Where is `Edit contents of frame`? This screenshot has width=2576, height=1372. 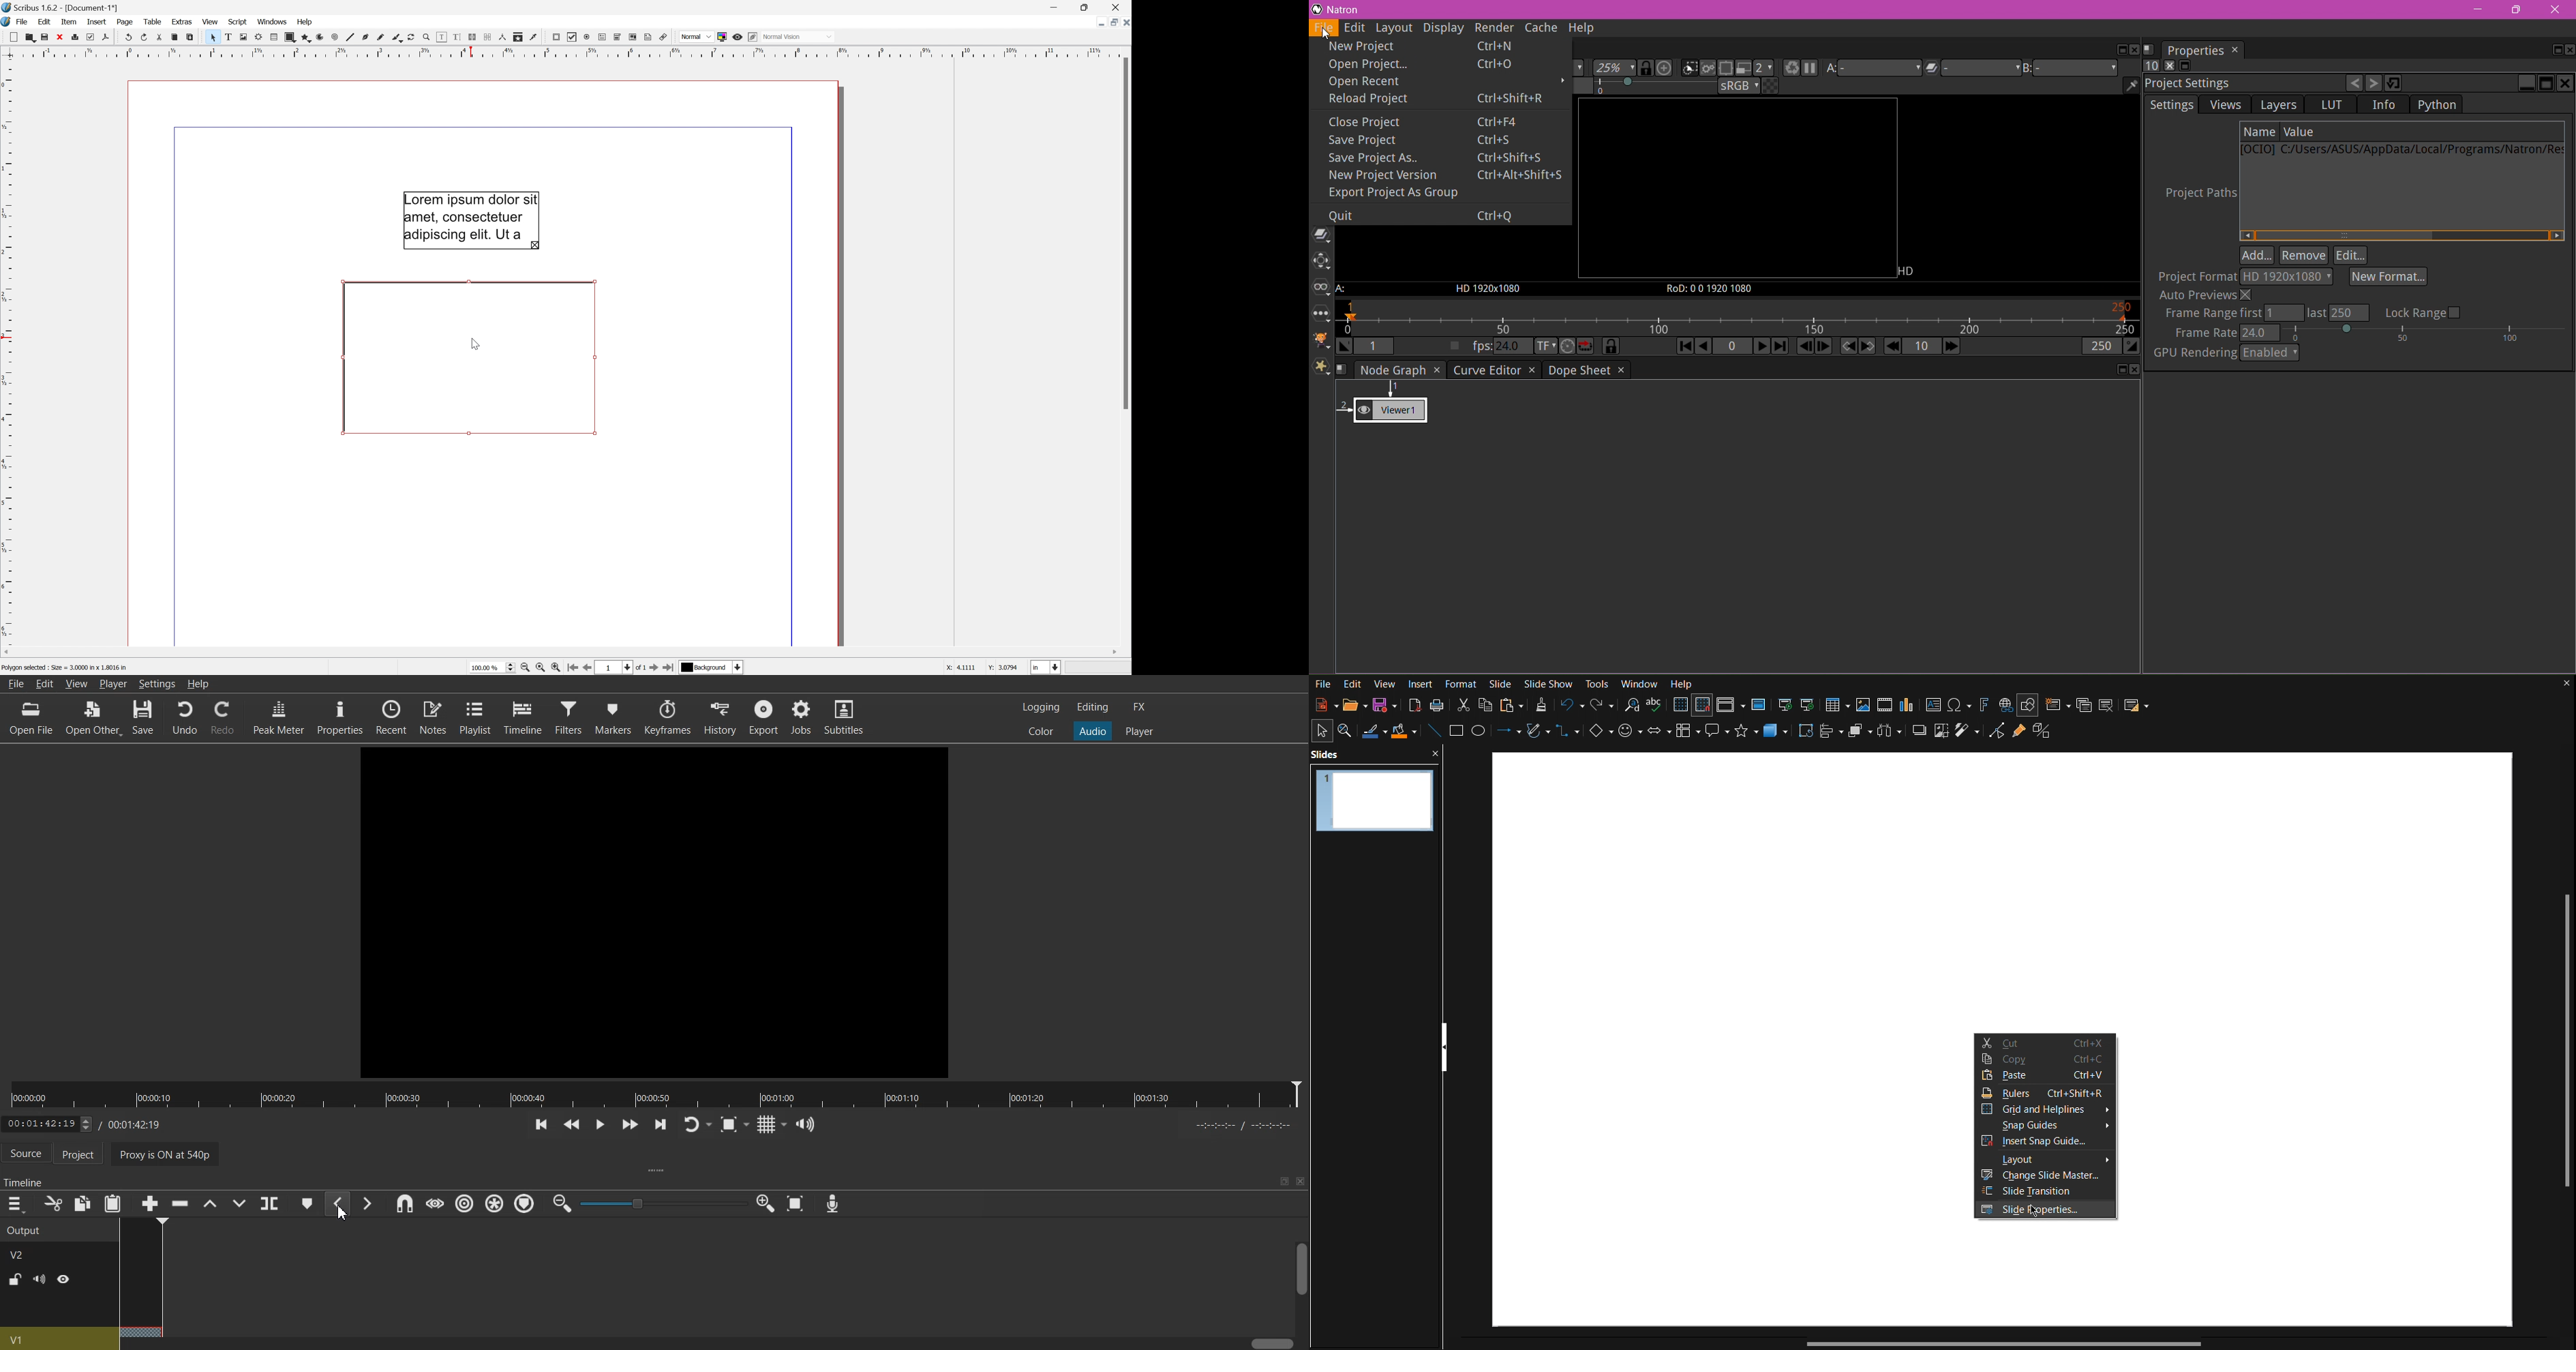
Edit contents of frame is located at coordinates (441, 36).